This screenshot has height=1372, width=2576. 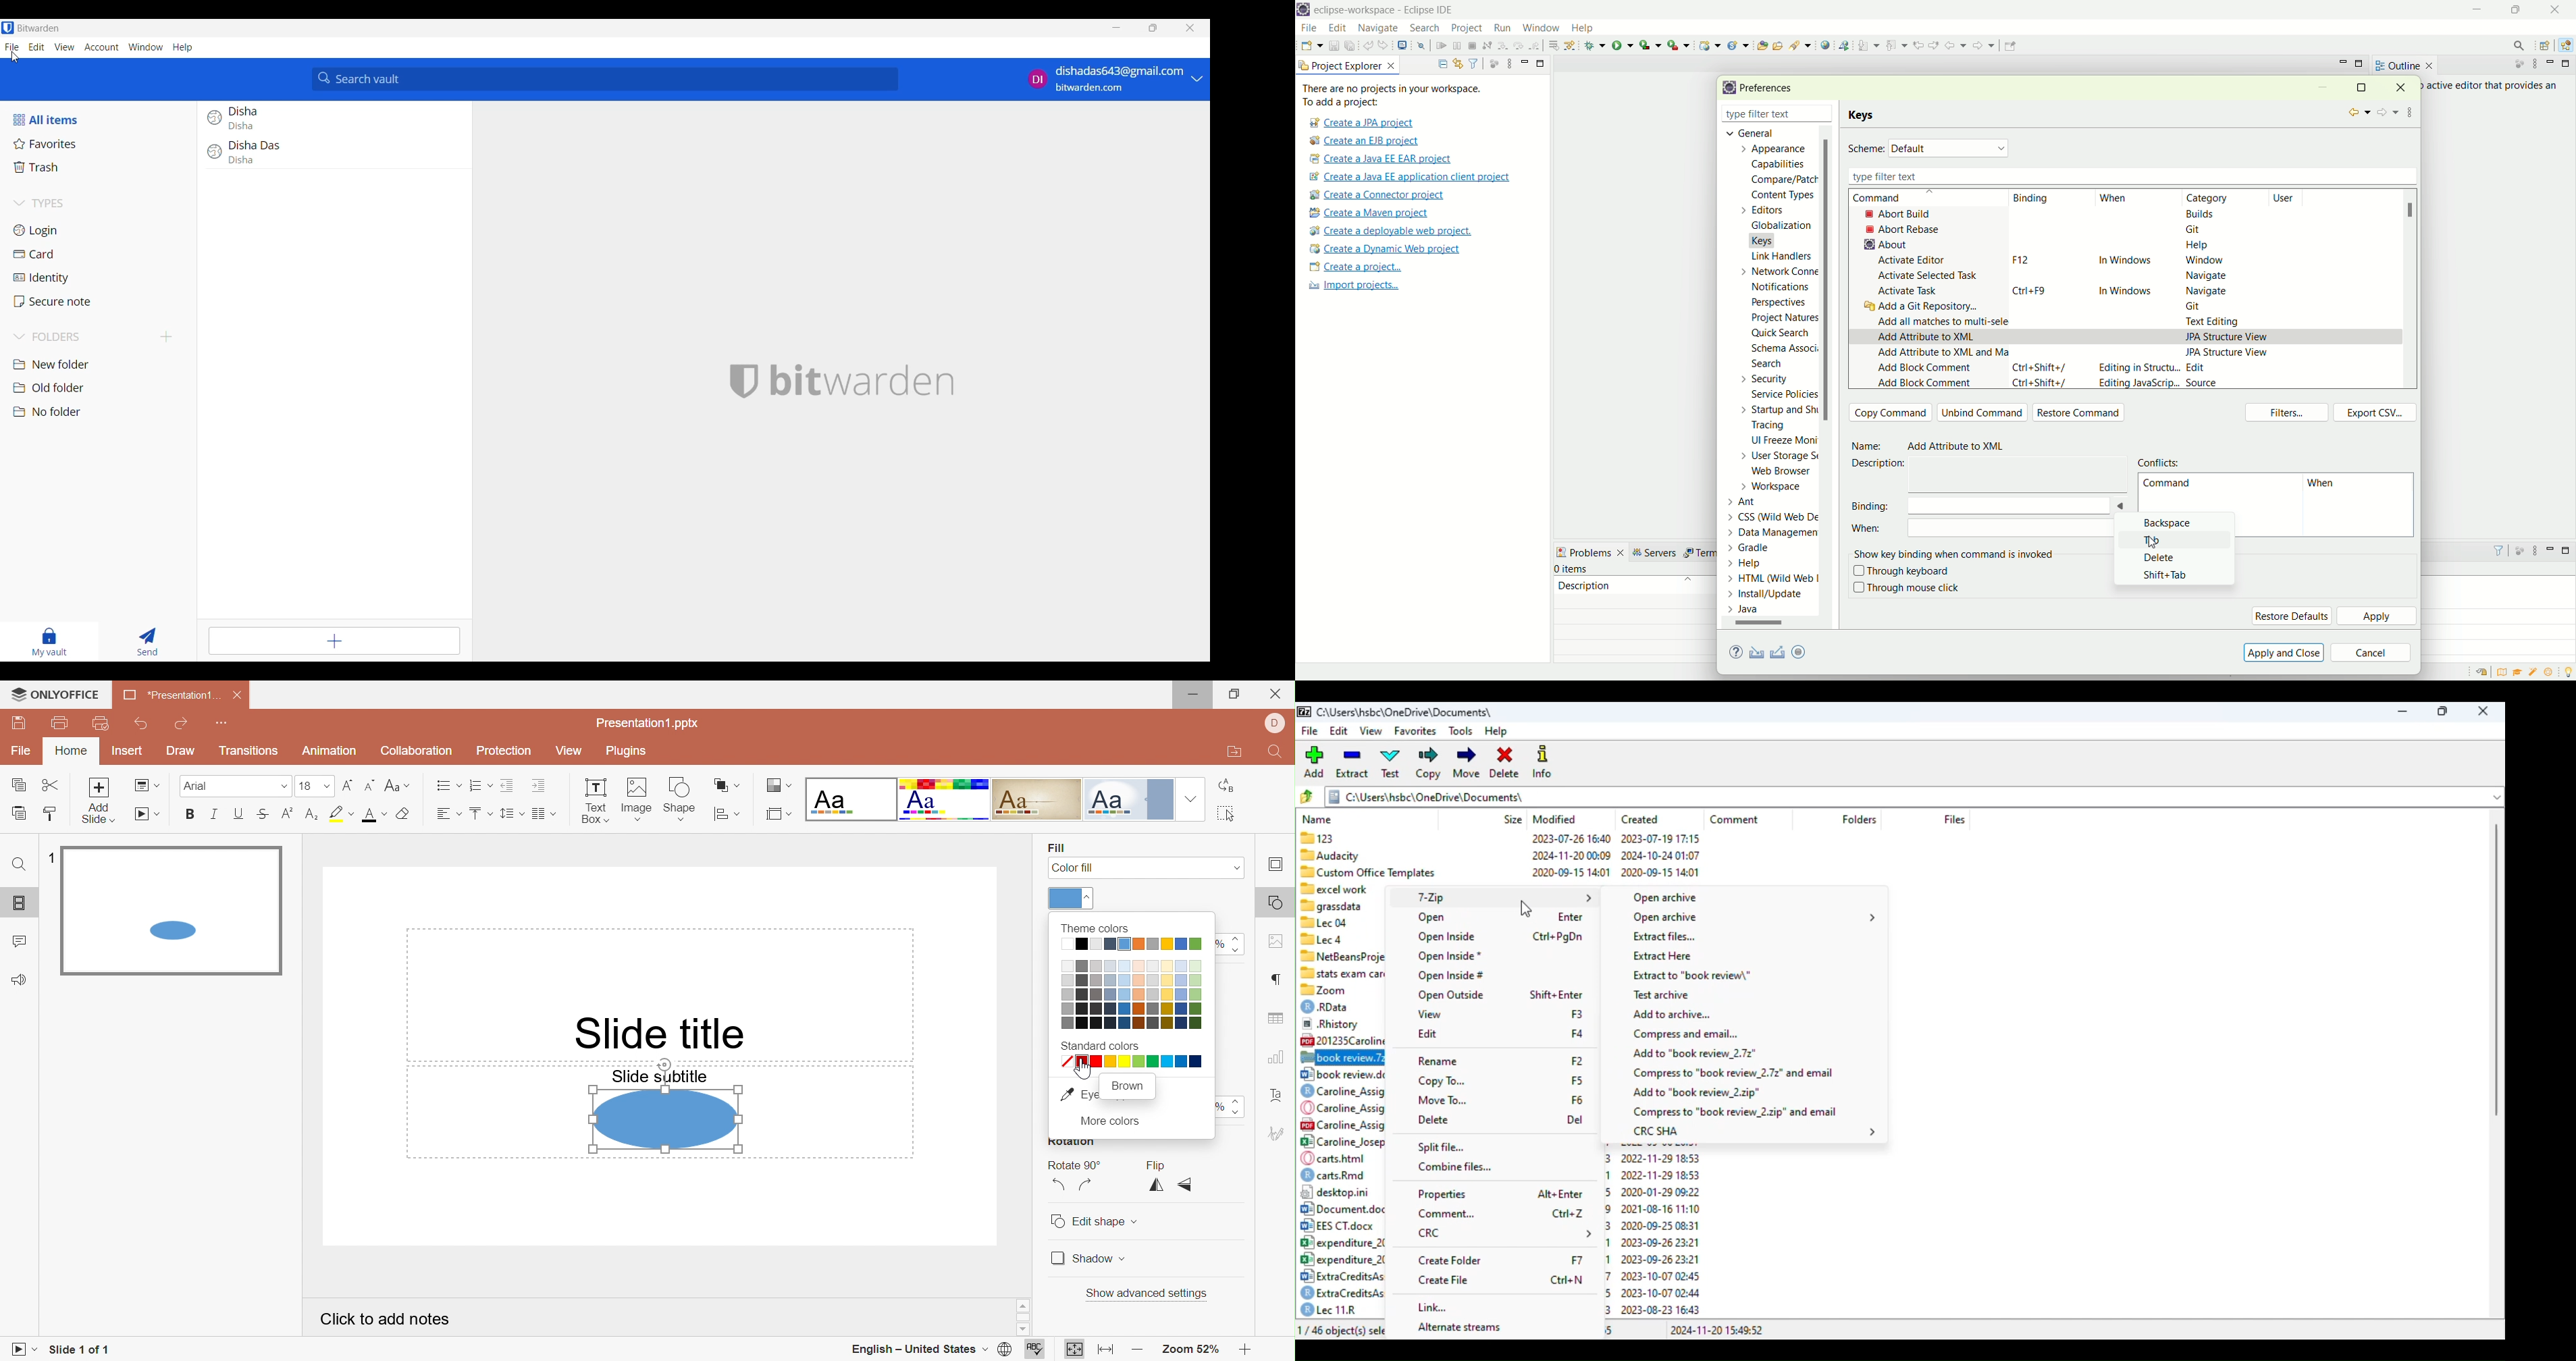 What do you see at coordinates (330, 154) in the screenshot?
I see `login entry info ` at bounding box center [330, 154].